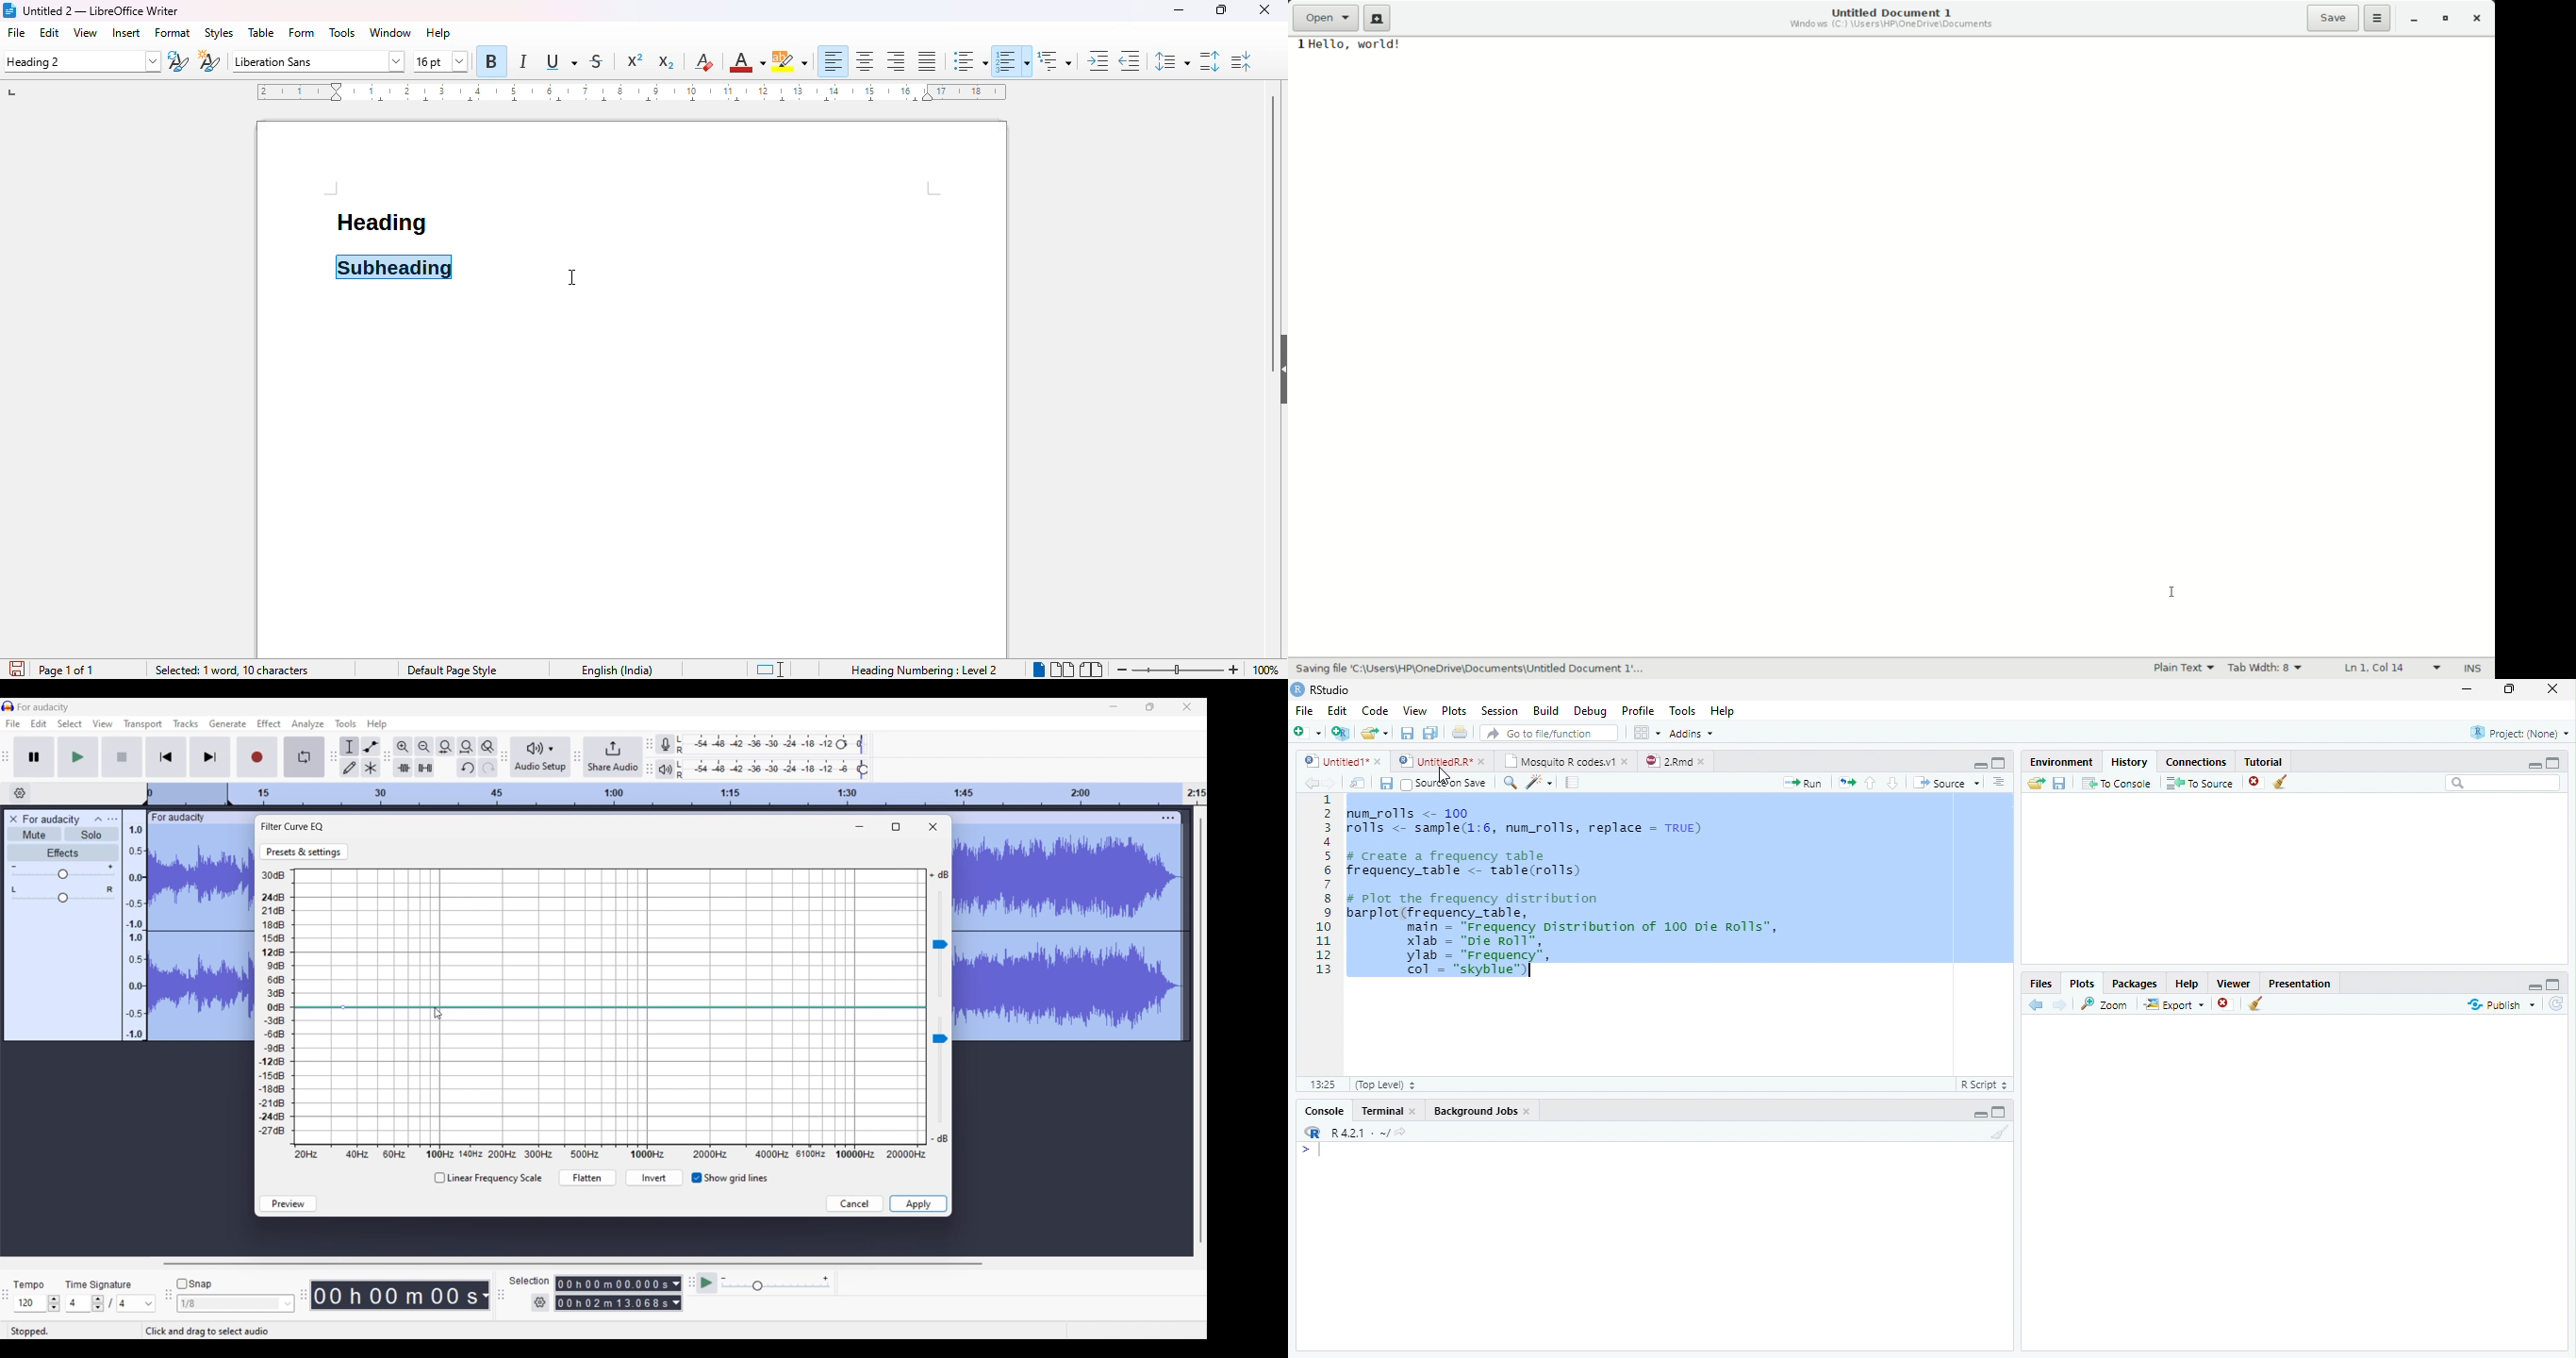 The height and width of the screenshot is (1372, 2576). I want to click on justified, so click(927, 60).